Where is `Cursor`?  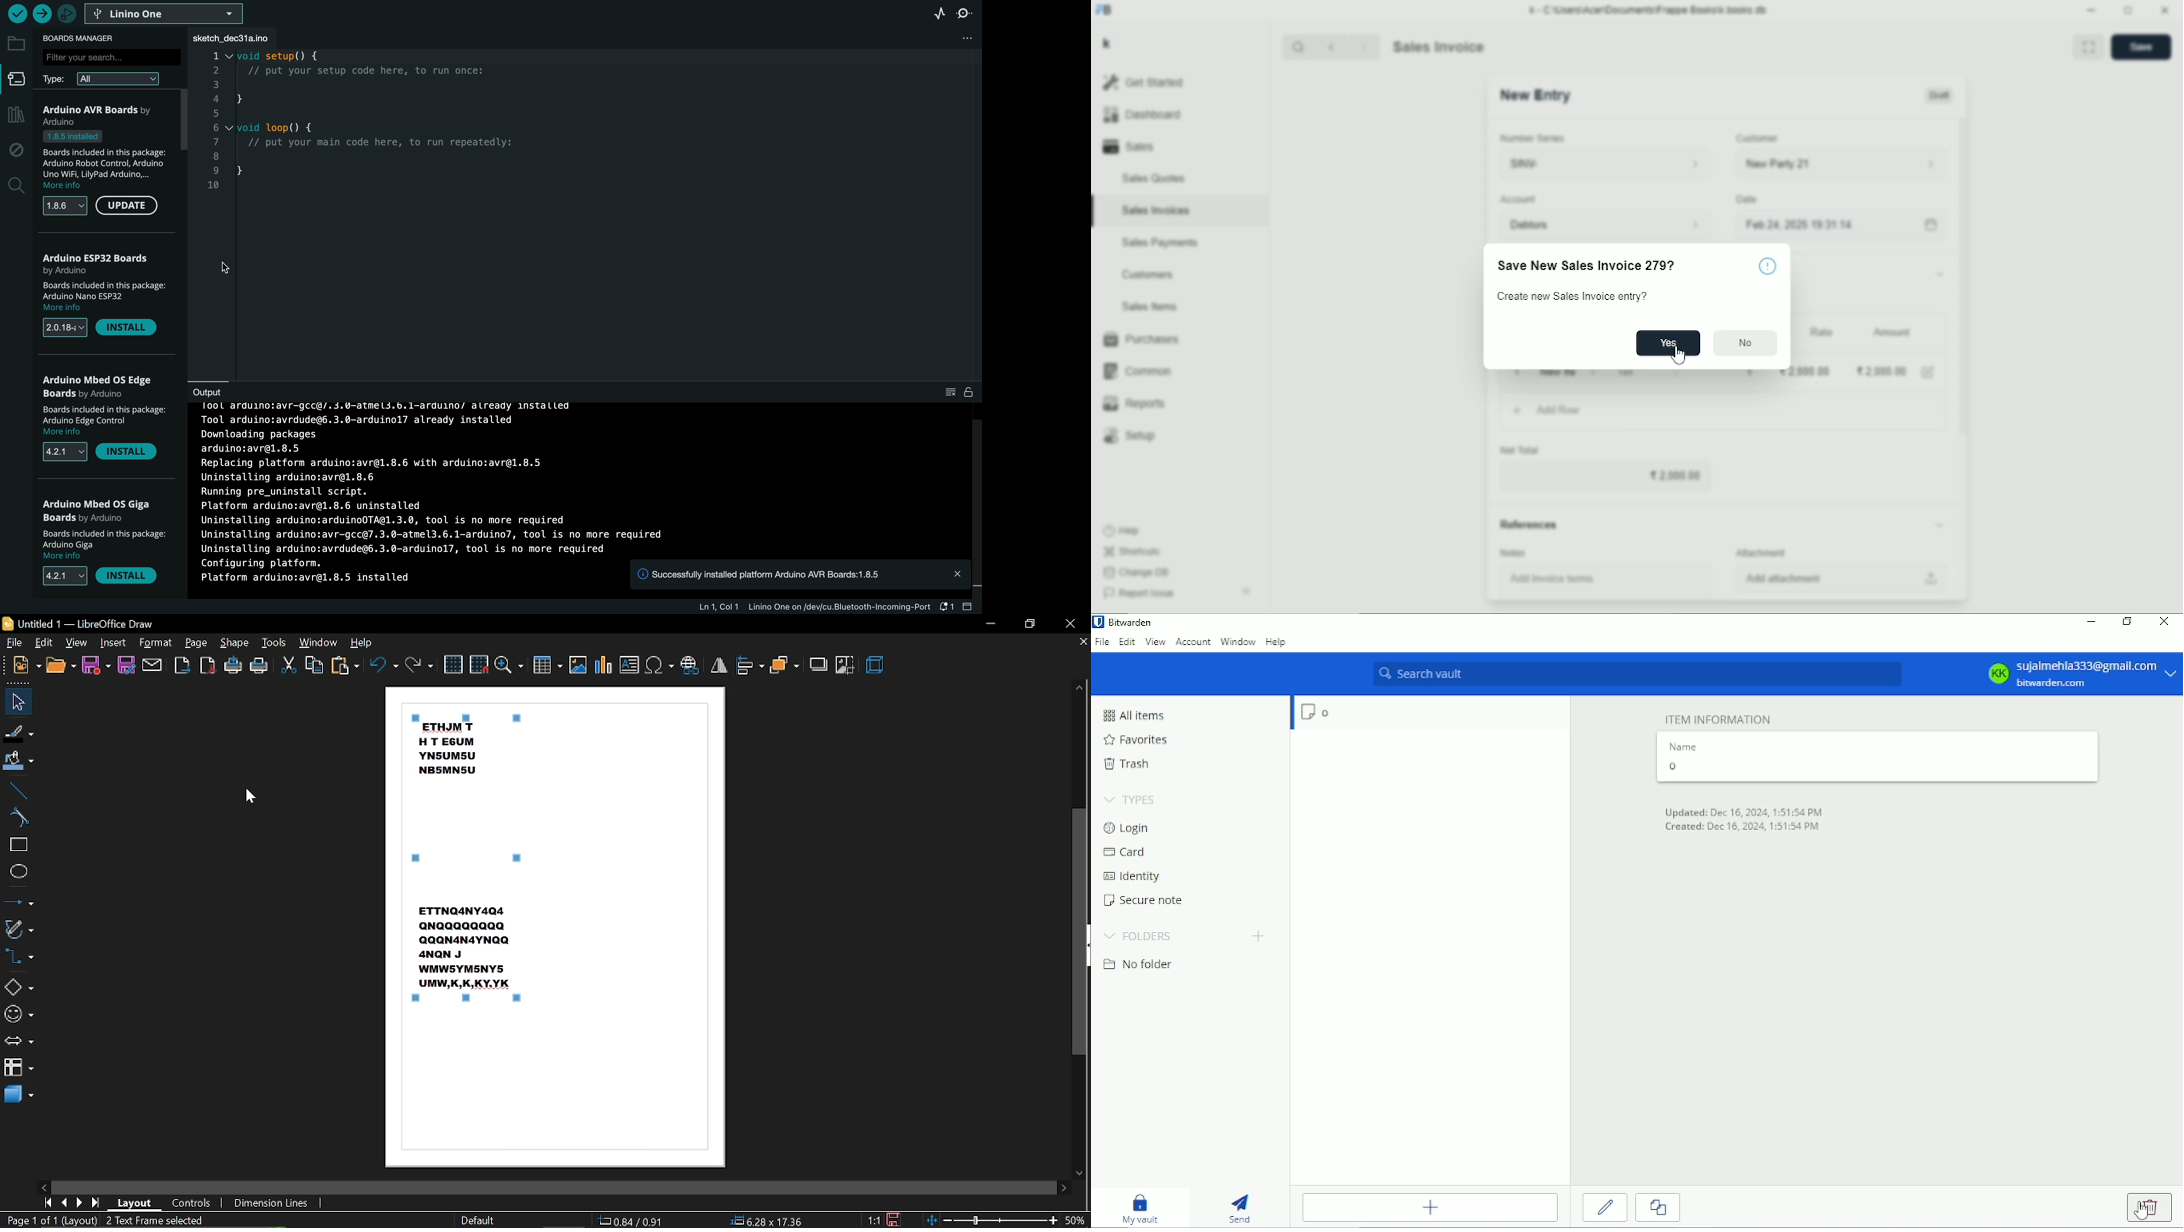 Cursor is located at coordinates (254, 795).